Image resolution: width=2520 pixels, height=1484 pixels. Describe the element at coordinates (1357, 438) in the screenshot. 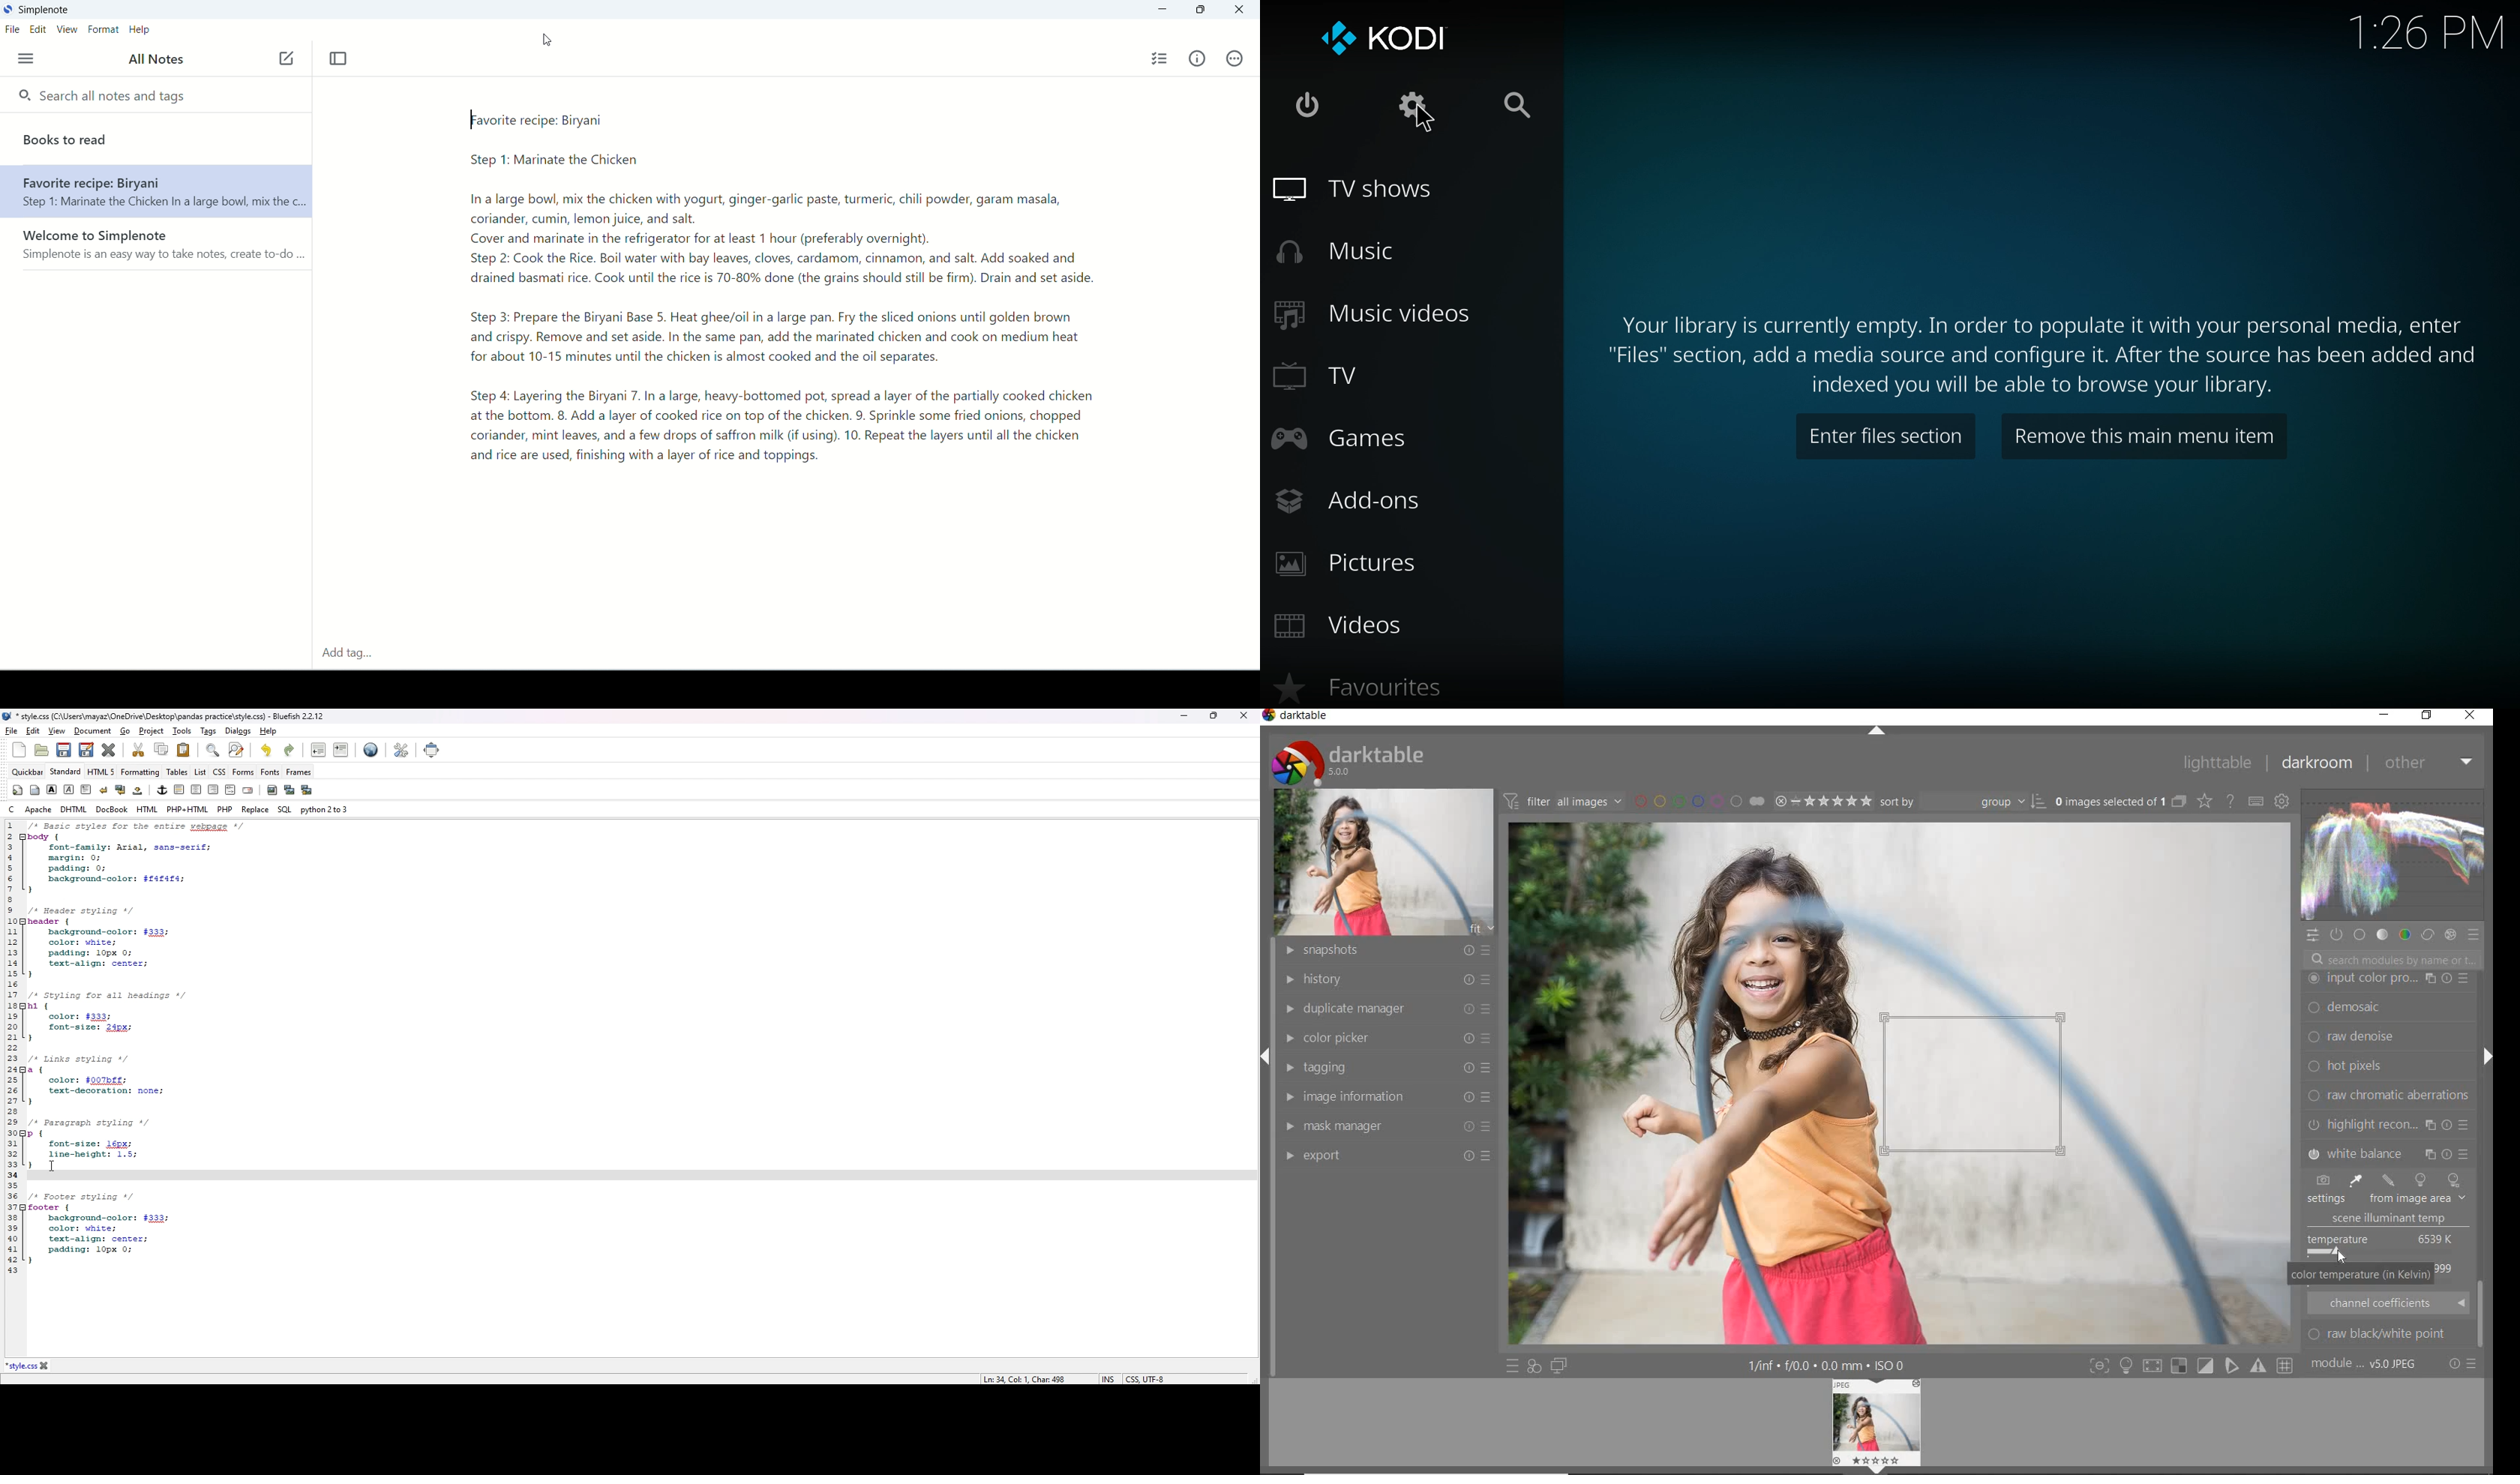

I see `games` at that location.